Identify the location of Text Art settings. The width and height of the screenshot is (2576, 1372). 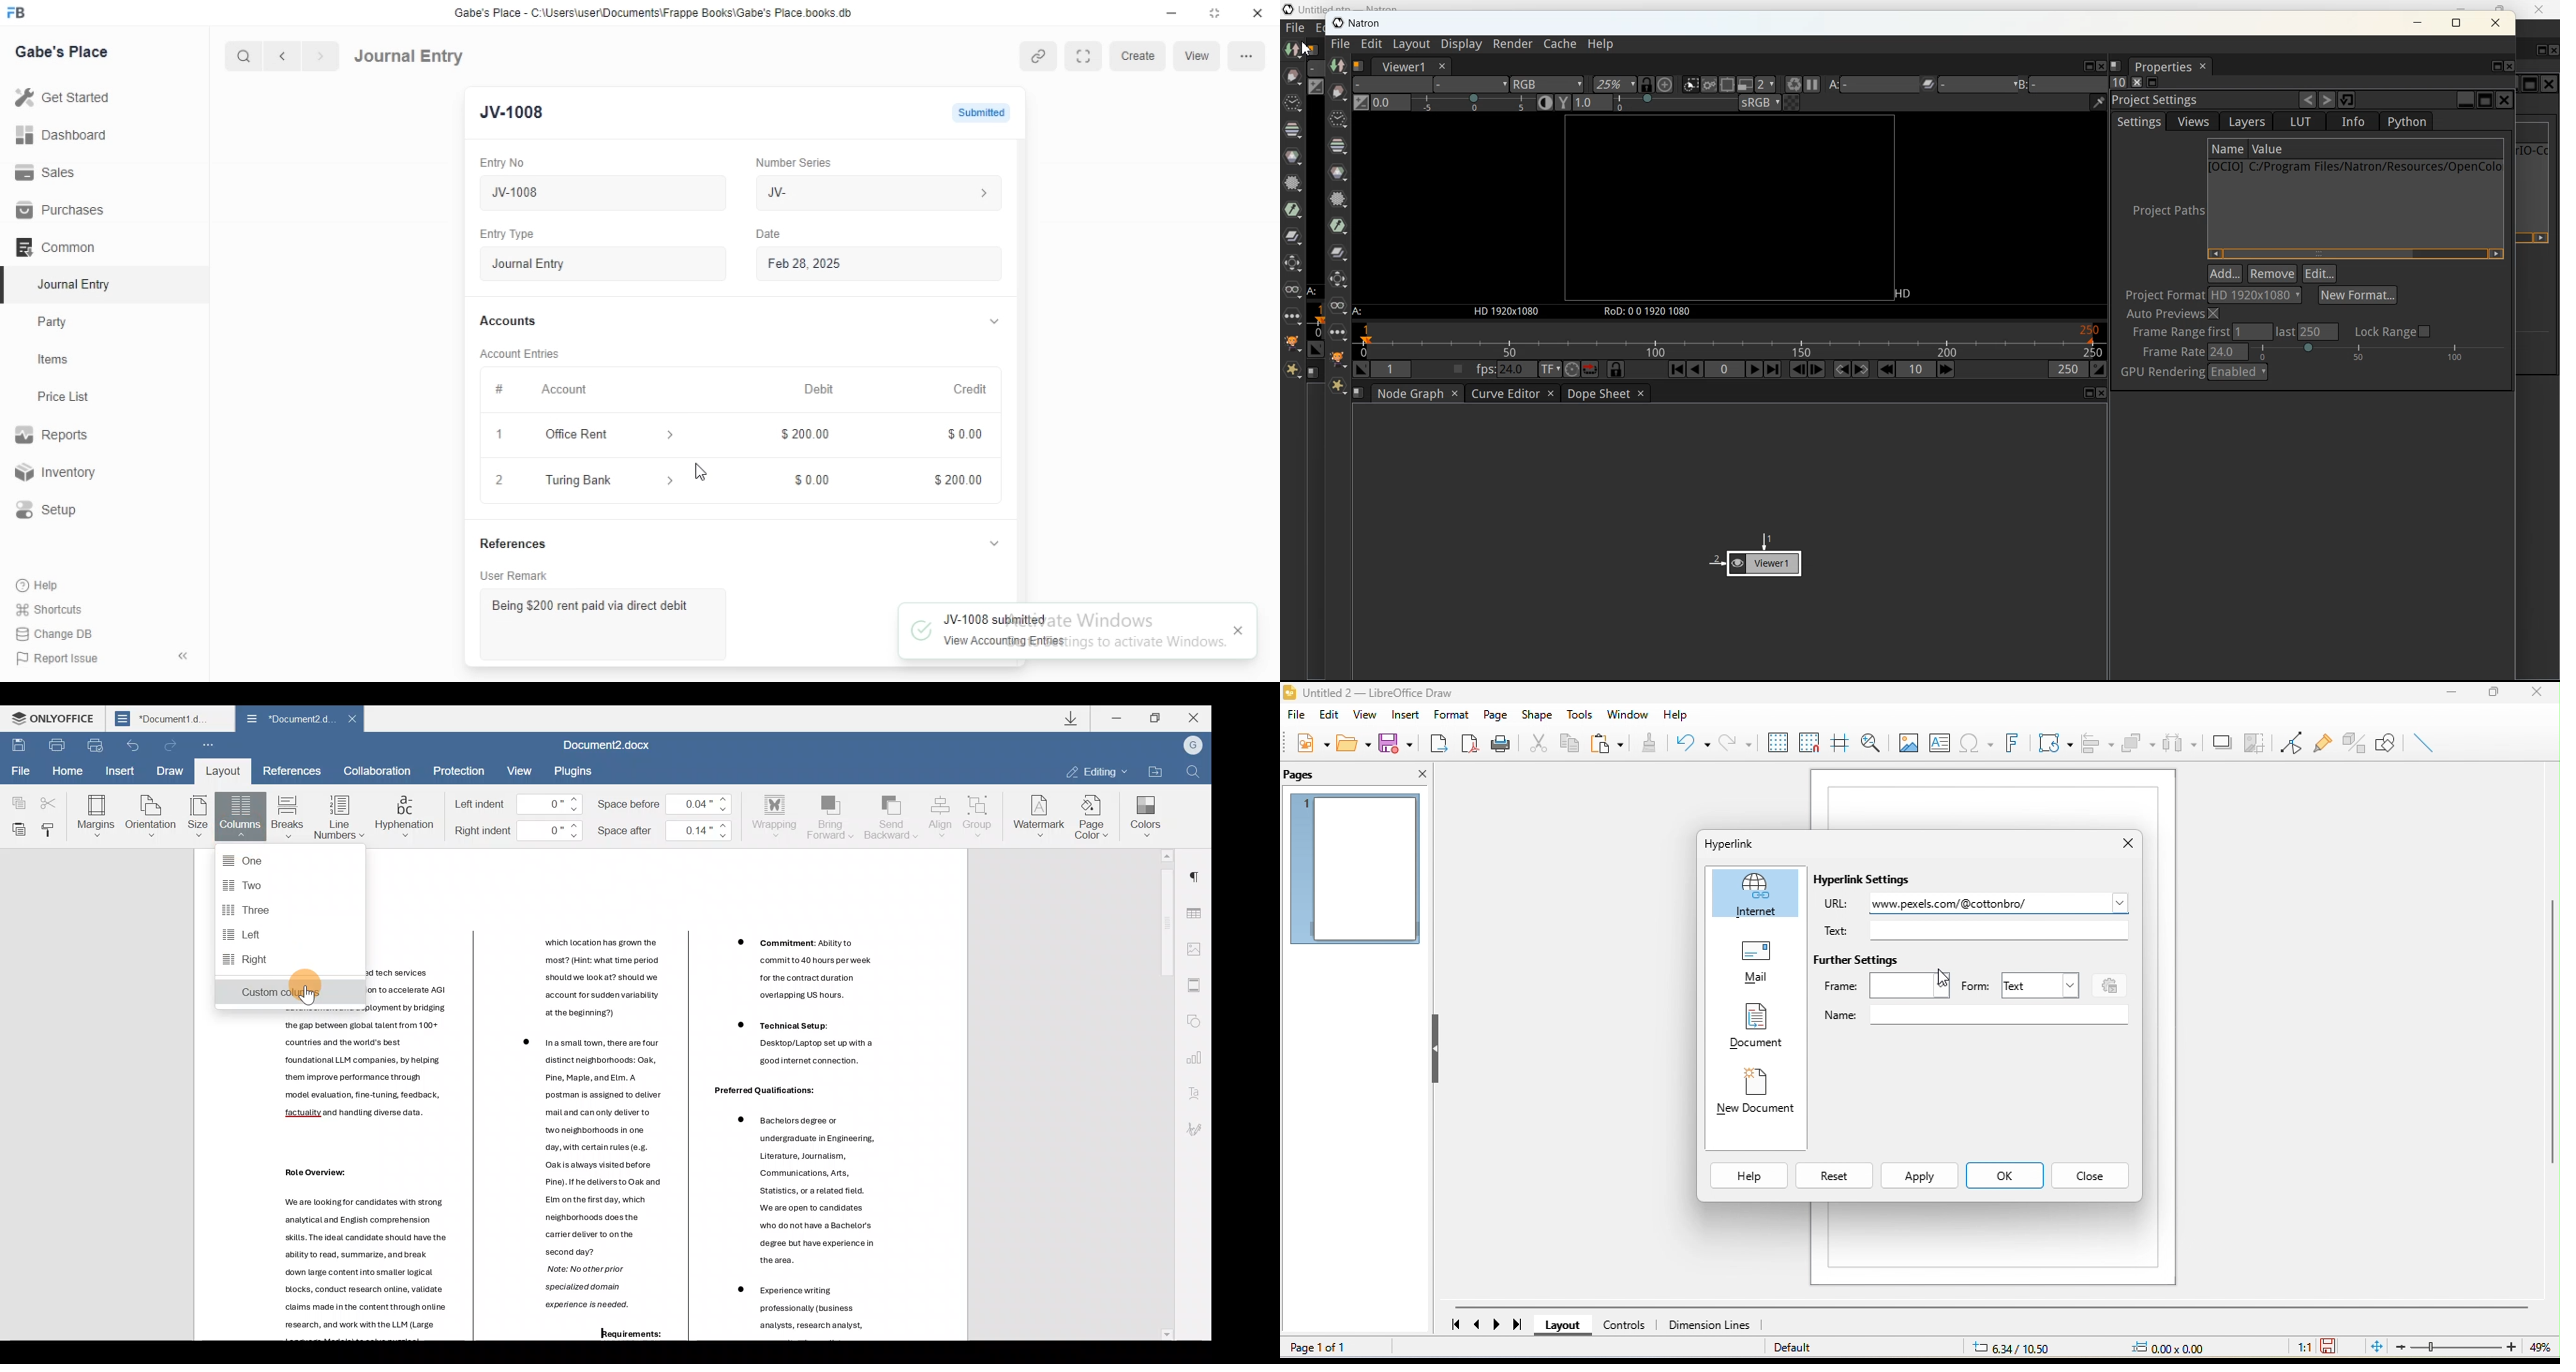
(1197, 1094).